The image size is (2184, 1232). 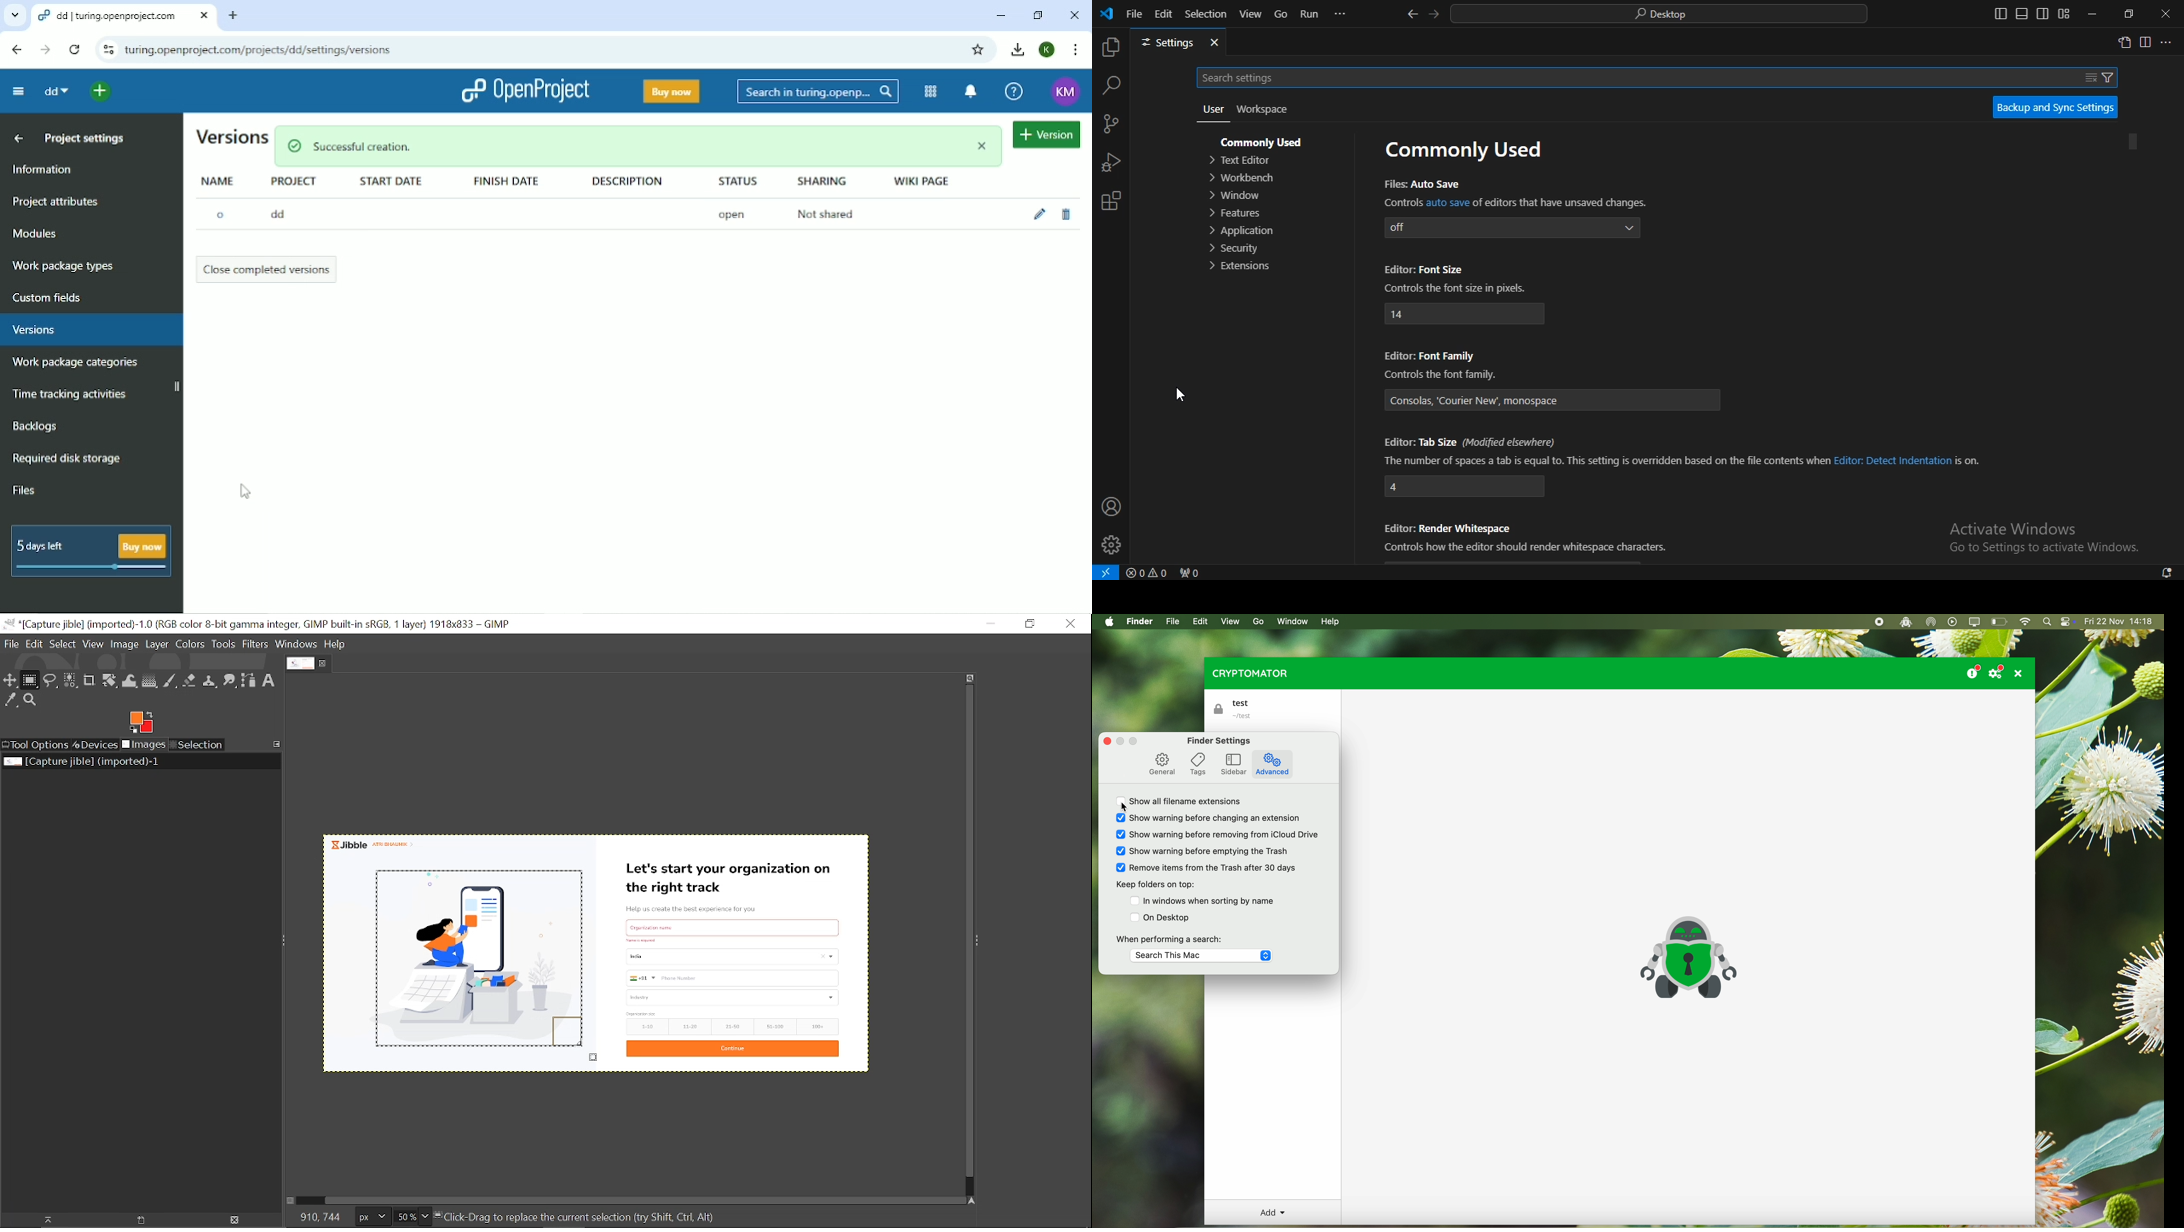 I want to click on go, so click(x=1281, y=15).